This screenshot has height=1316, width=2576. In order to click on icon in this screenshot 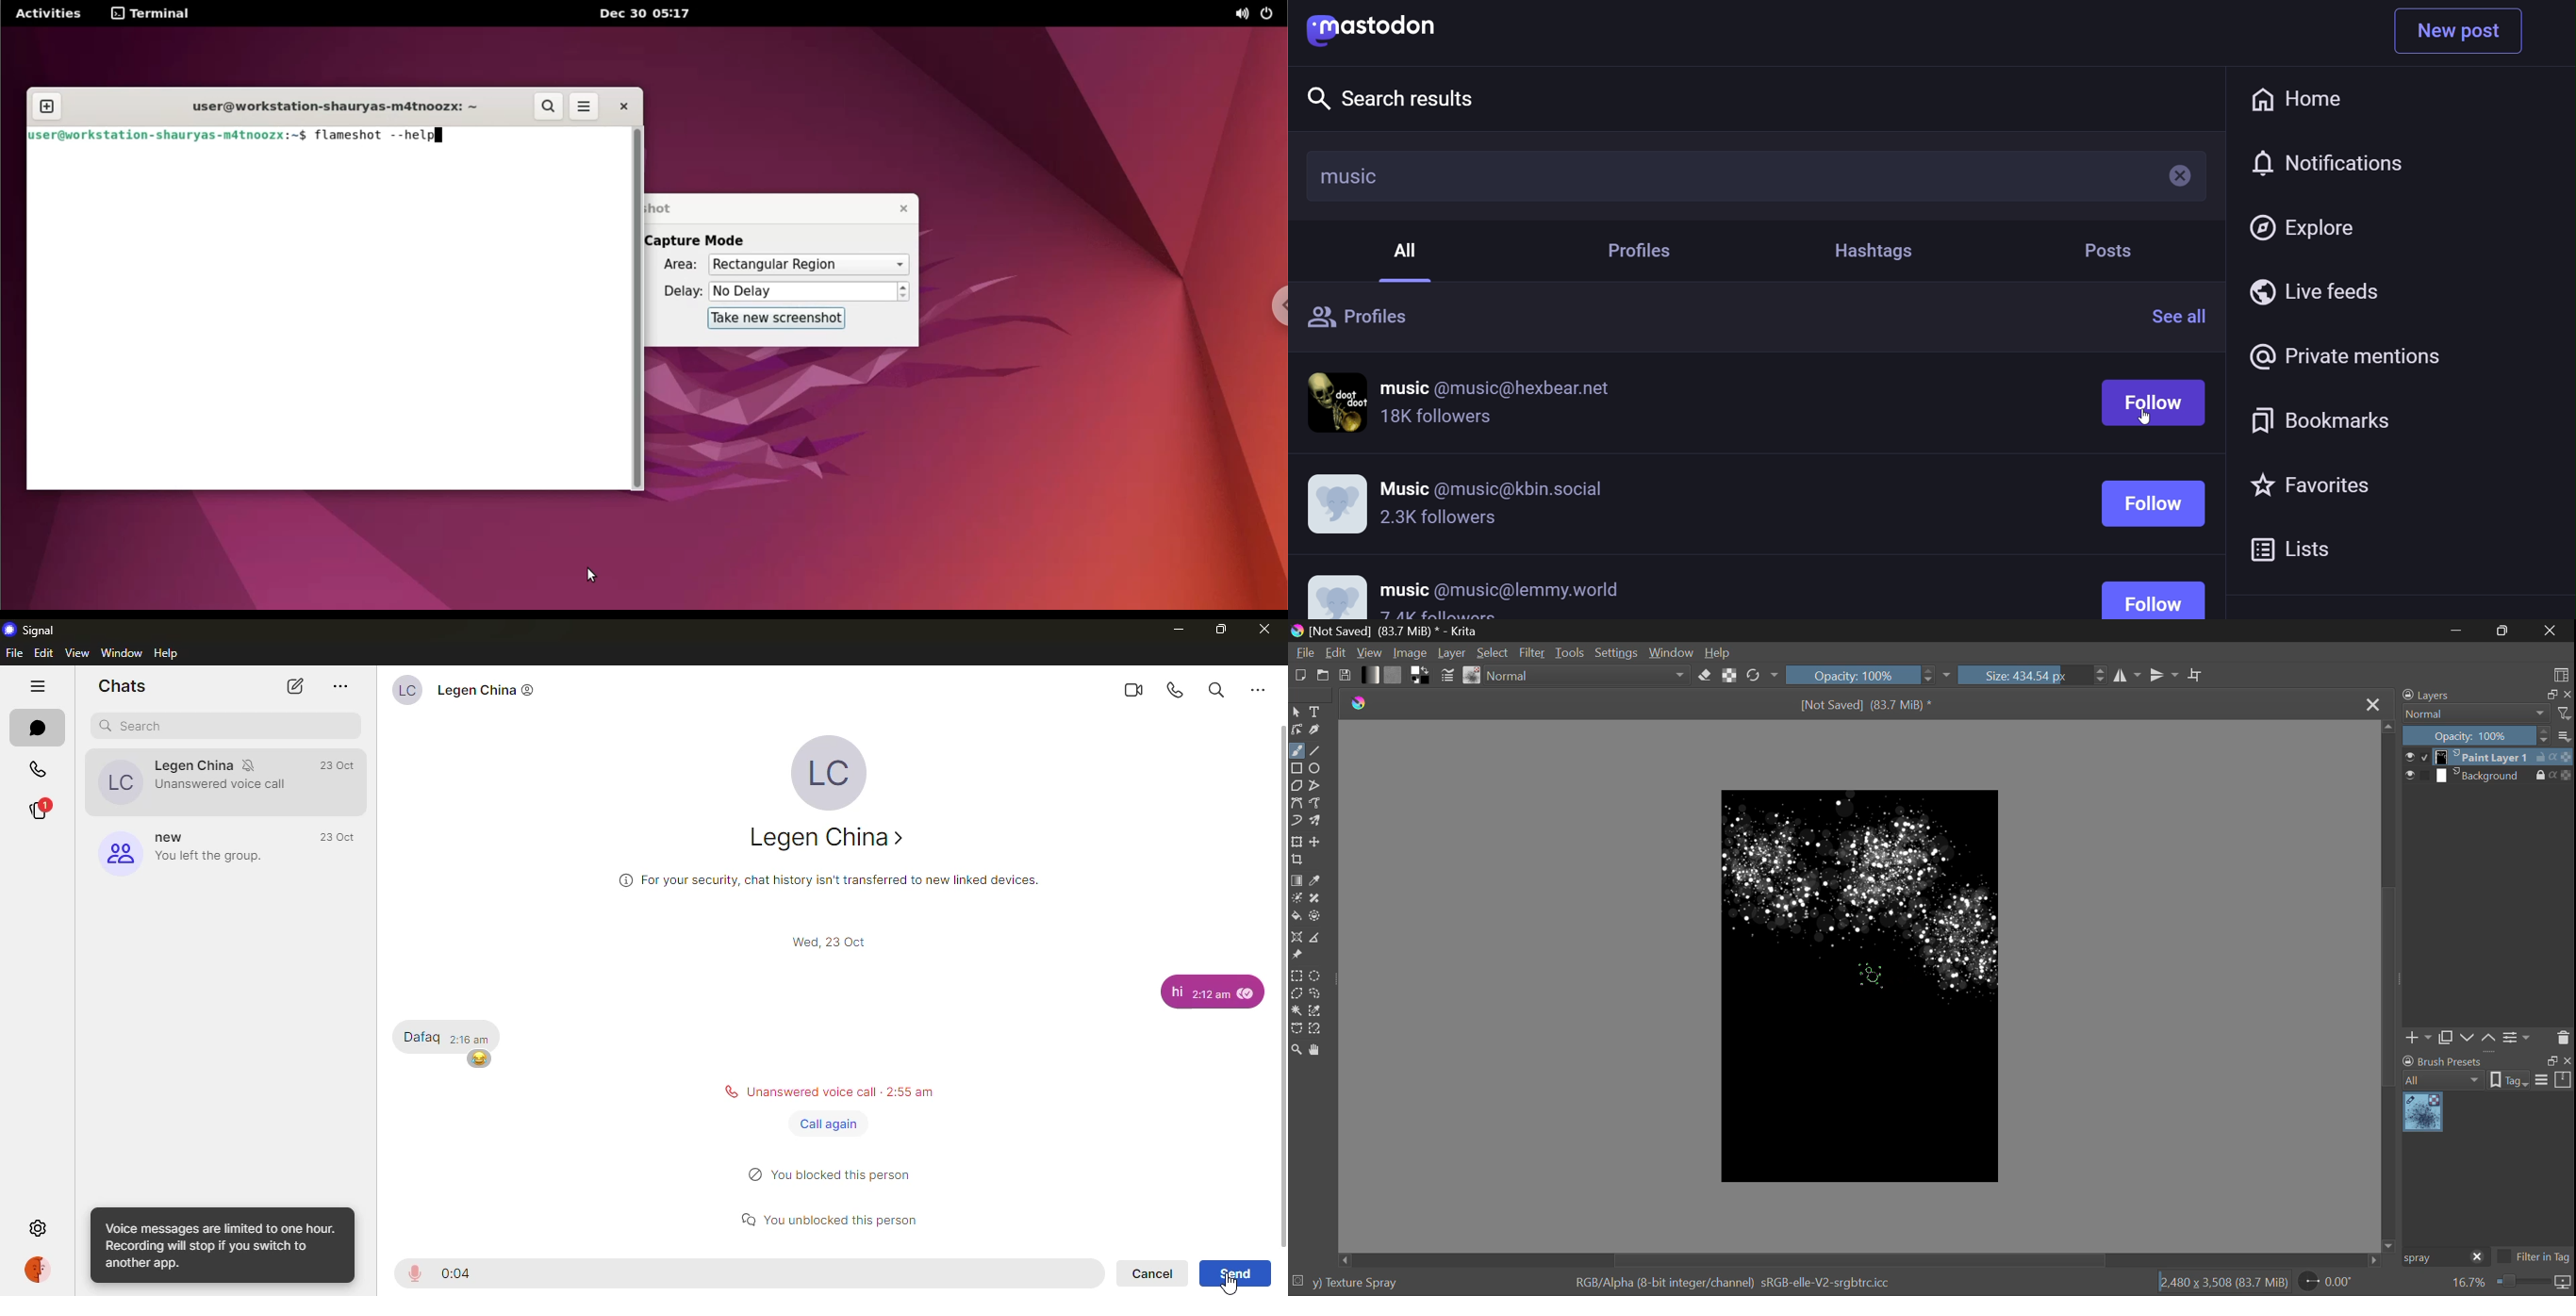, I will do `click(2564, 1283)`.